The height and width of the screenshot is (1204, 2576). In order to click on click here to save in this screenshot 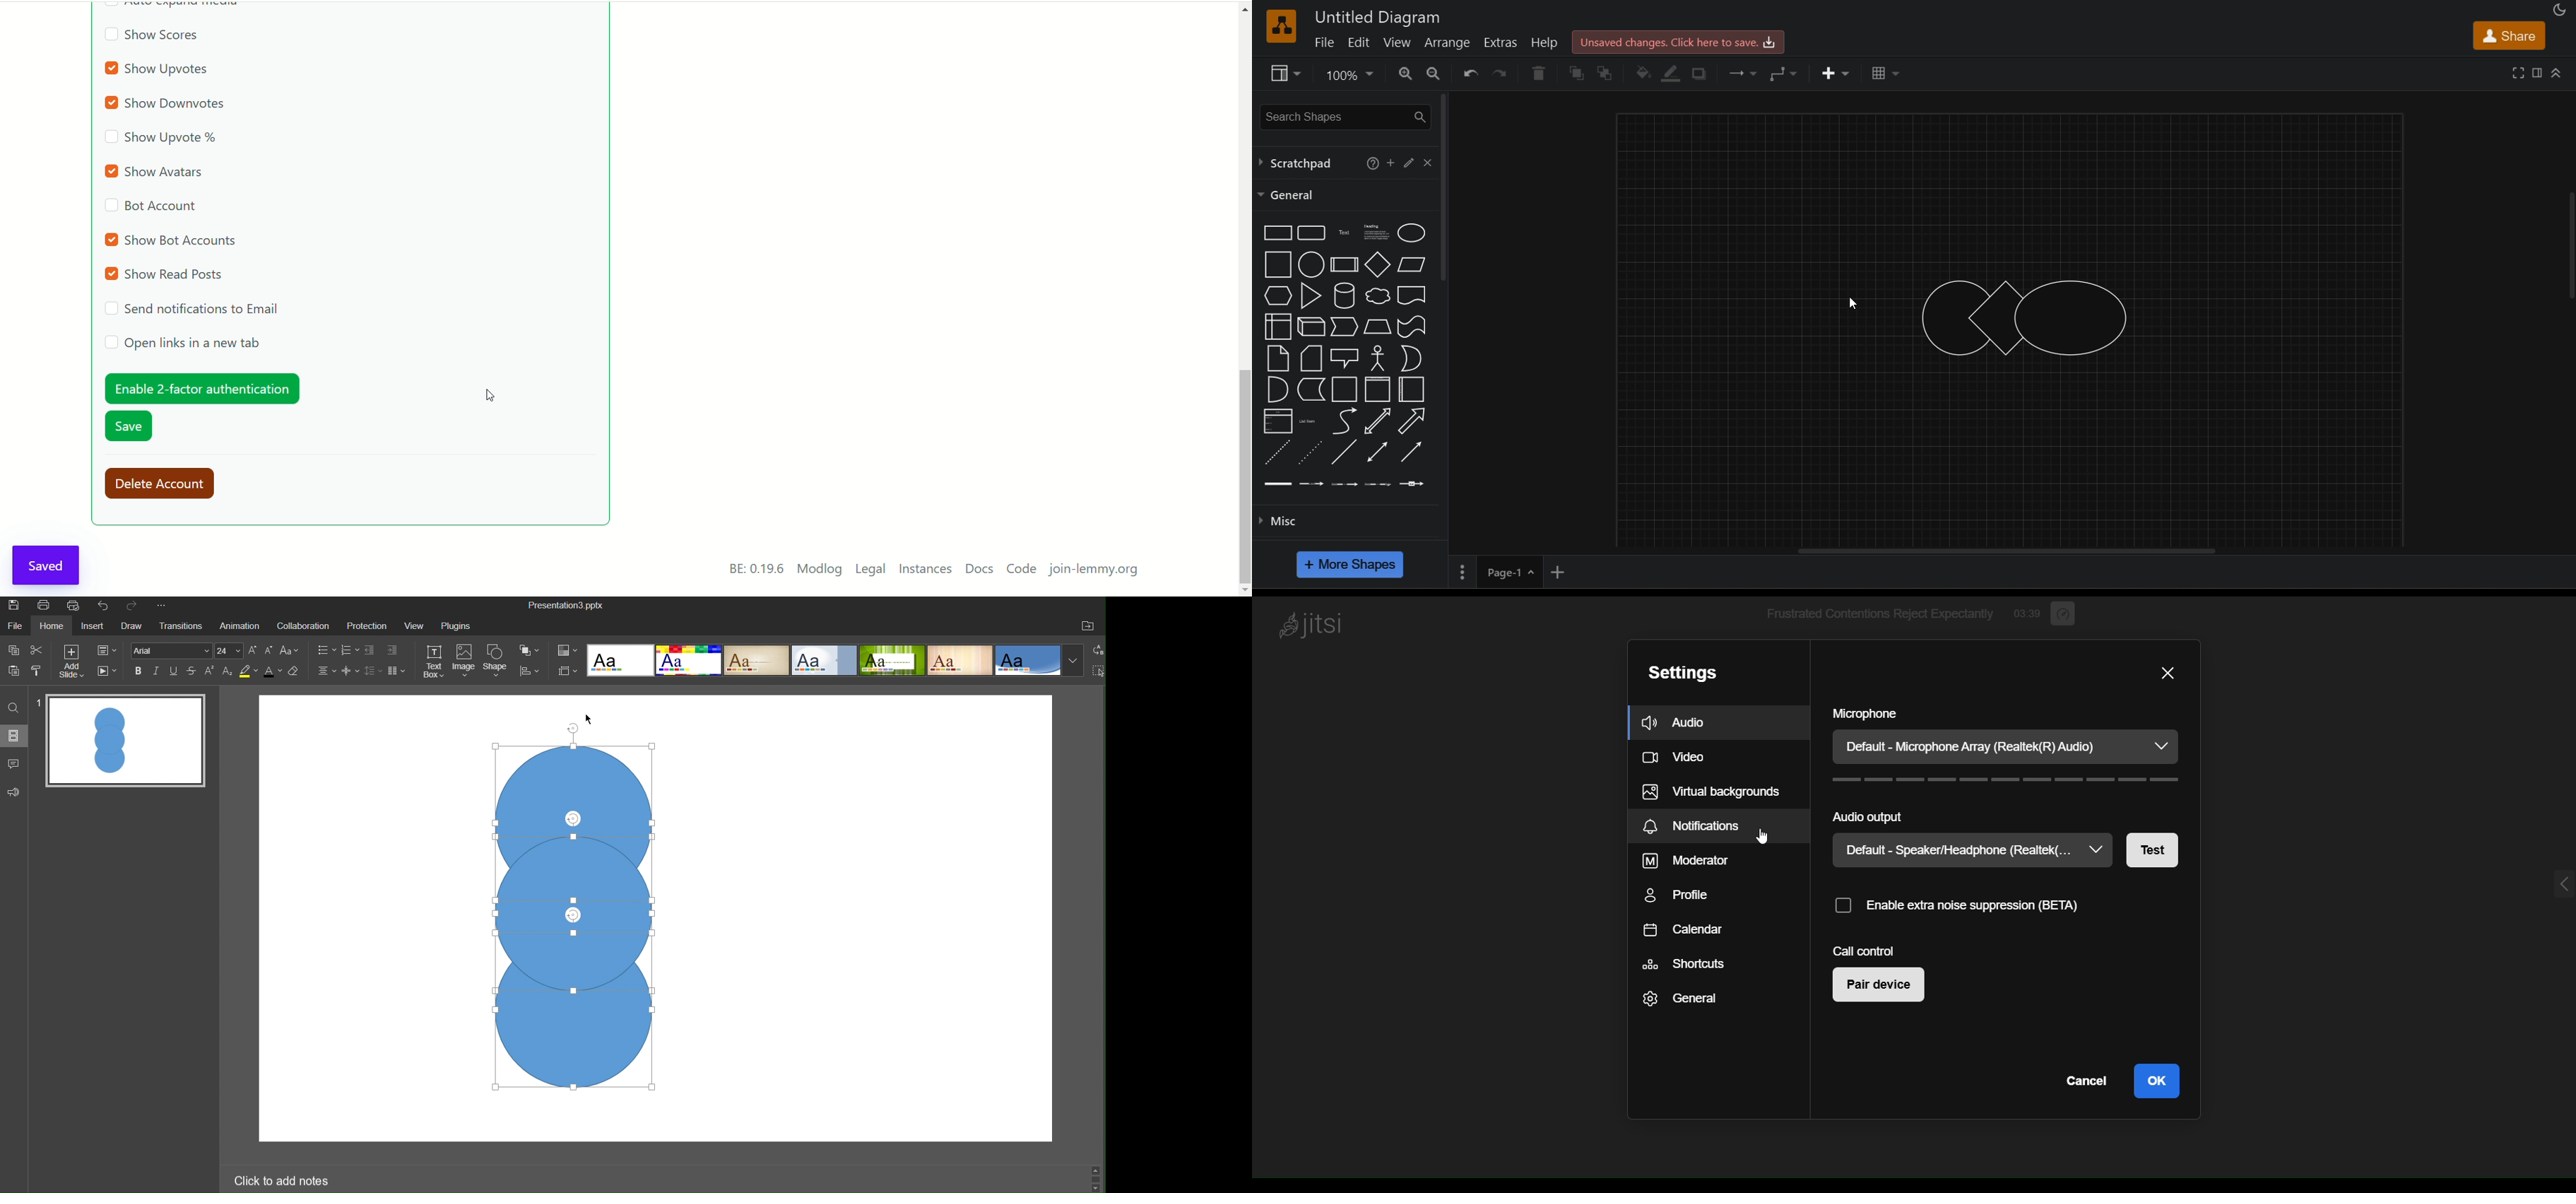, I will do `click(1677, 41)`.